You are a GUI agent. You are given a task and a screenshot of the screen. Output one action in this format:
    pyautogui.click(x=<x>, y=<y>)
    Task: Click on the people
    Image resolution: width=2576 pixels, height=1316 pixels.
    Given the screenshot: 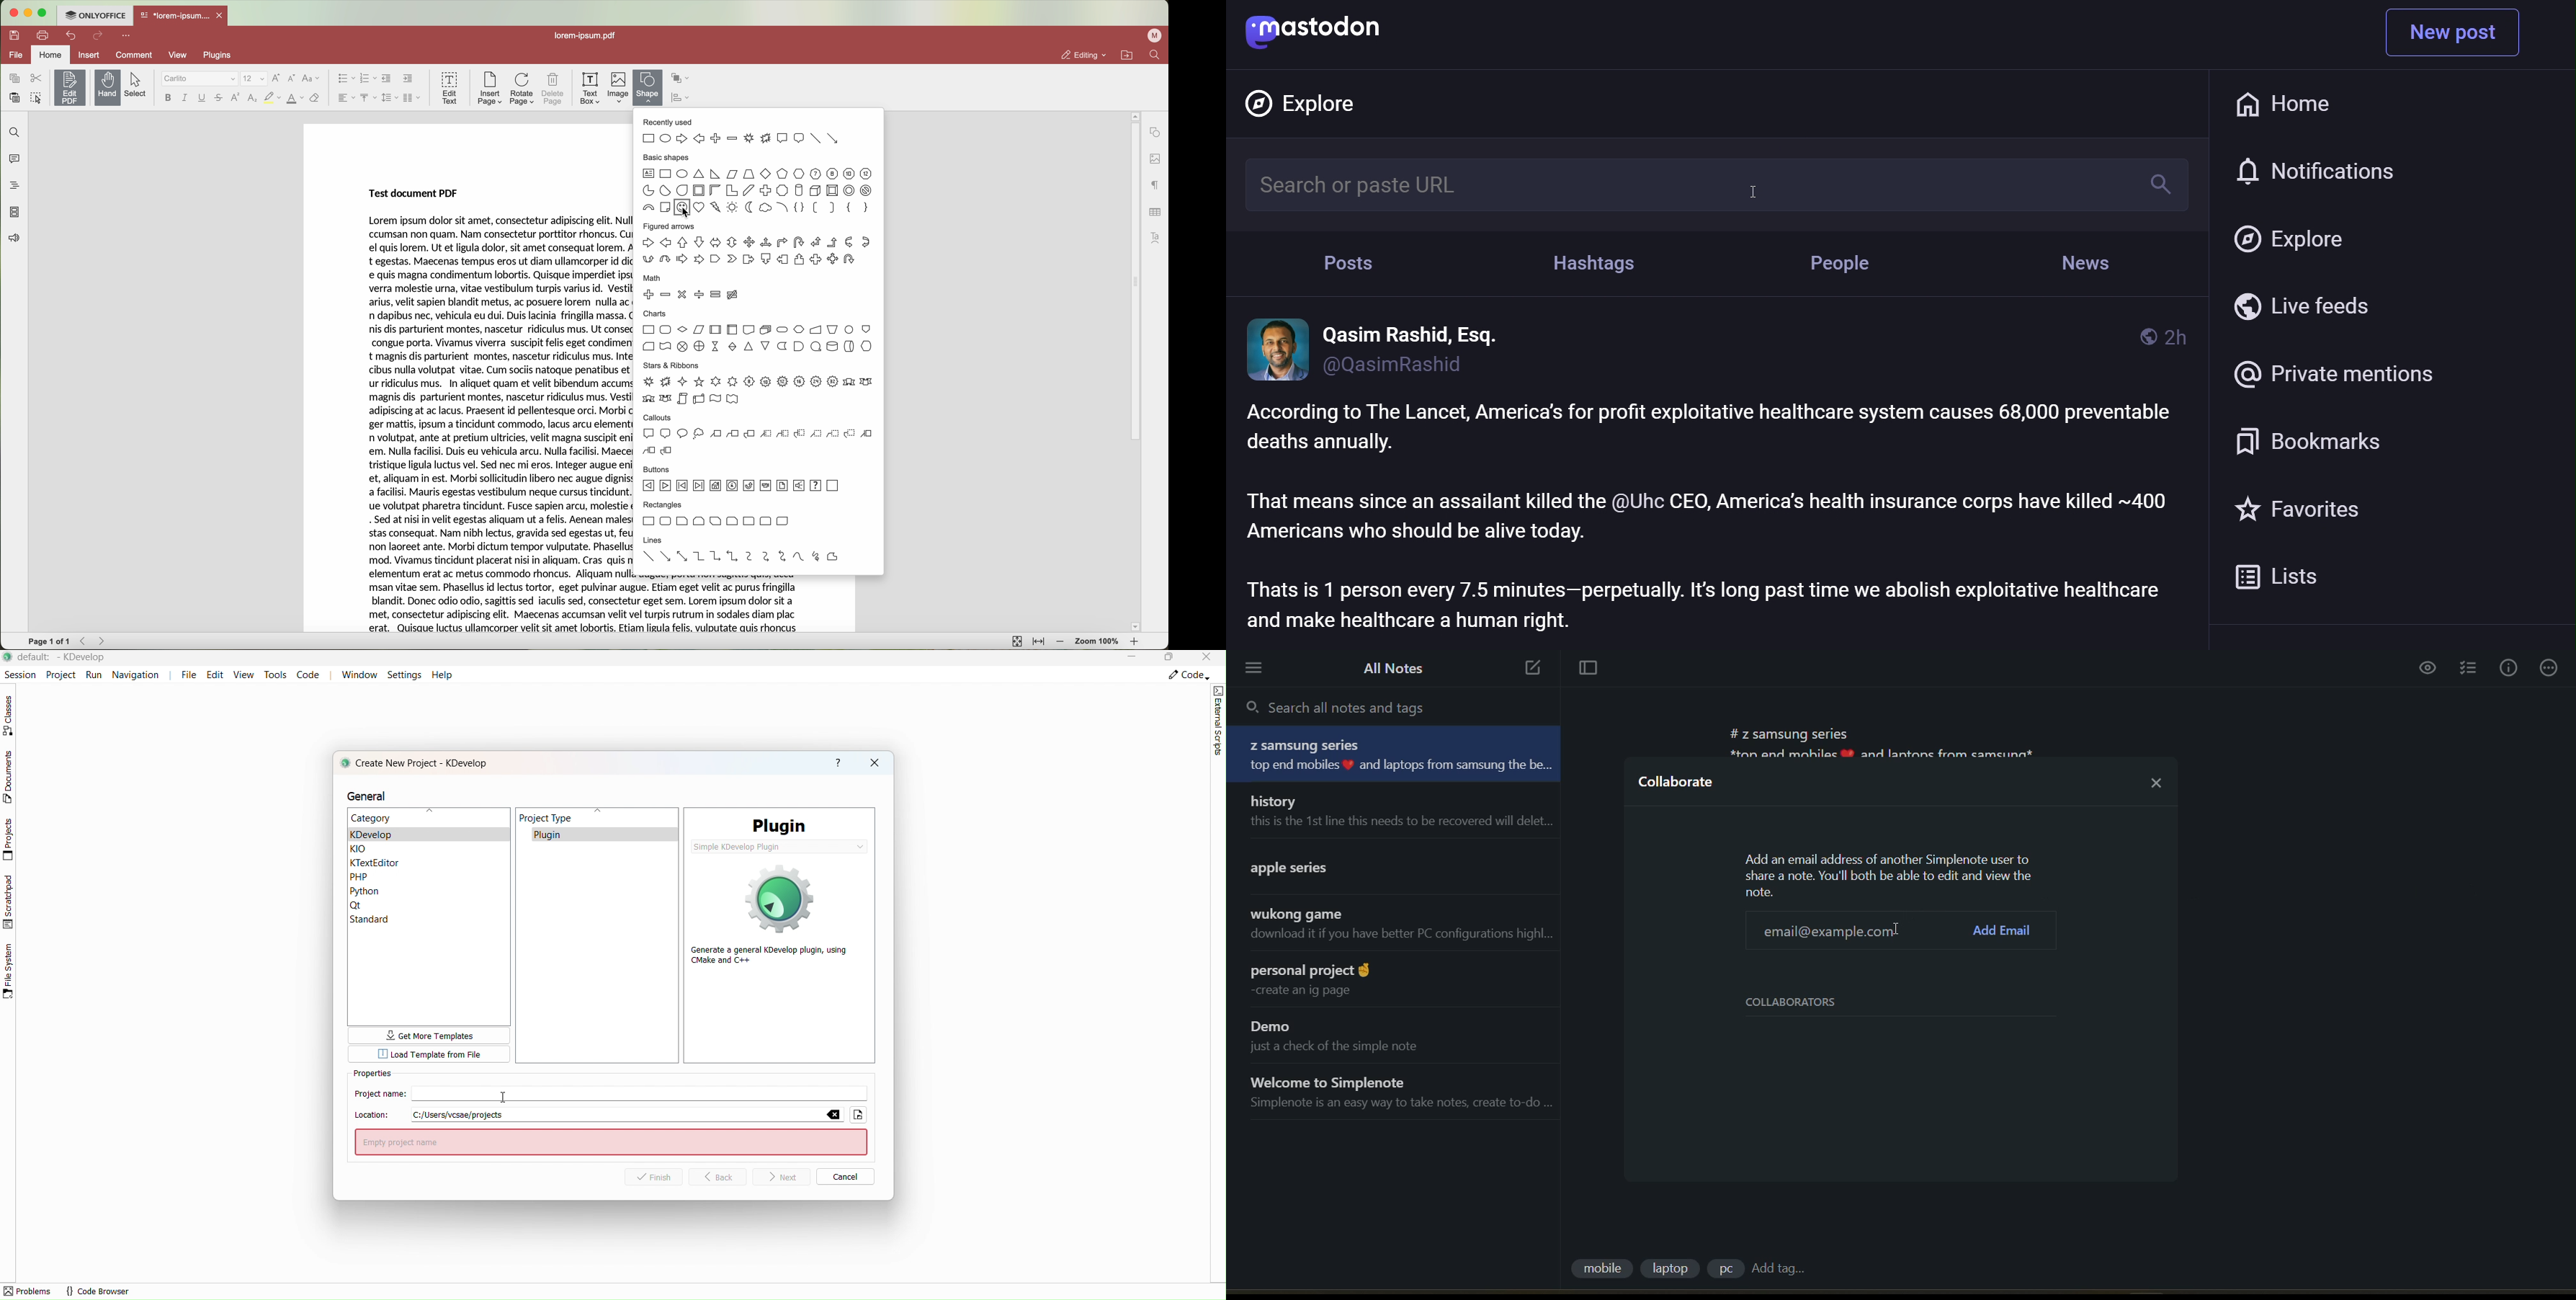 What is the action you would take?
    pyautogui.click(x=1841, y=263)
    